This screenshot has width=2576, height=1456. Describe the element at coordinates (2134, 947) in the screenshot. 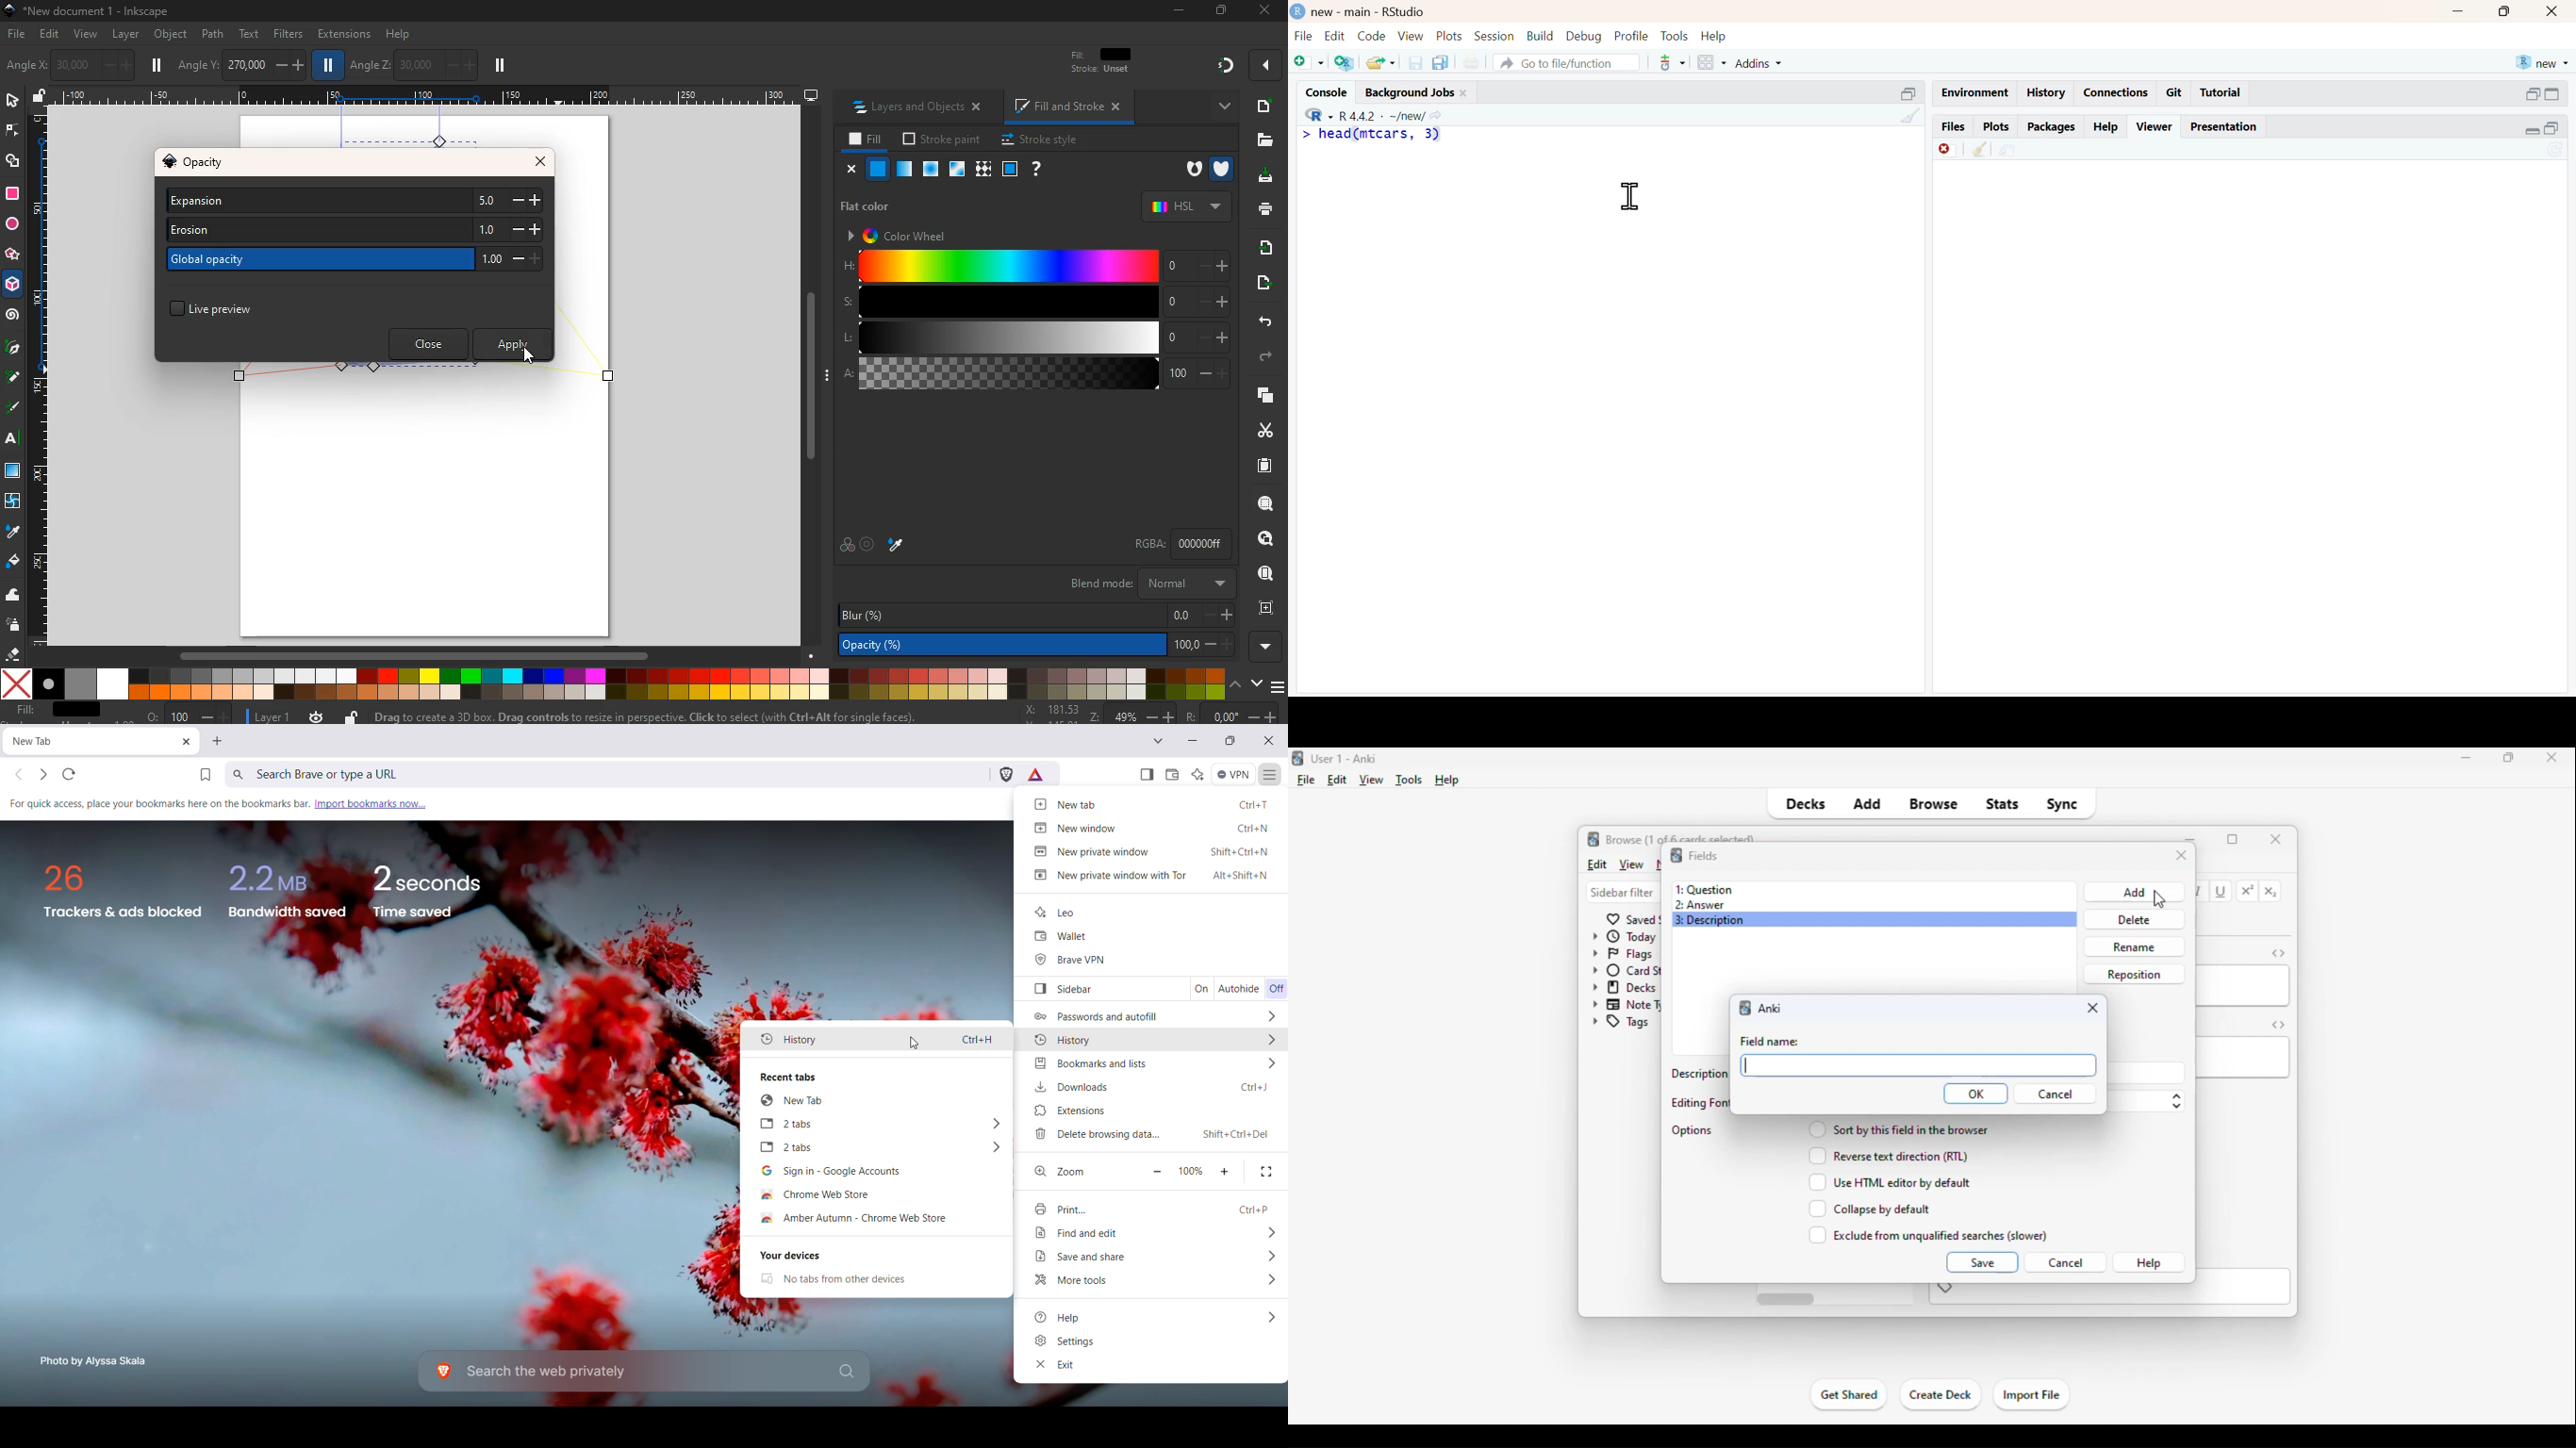

I see `rename` at that location.